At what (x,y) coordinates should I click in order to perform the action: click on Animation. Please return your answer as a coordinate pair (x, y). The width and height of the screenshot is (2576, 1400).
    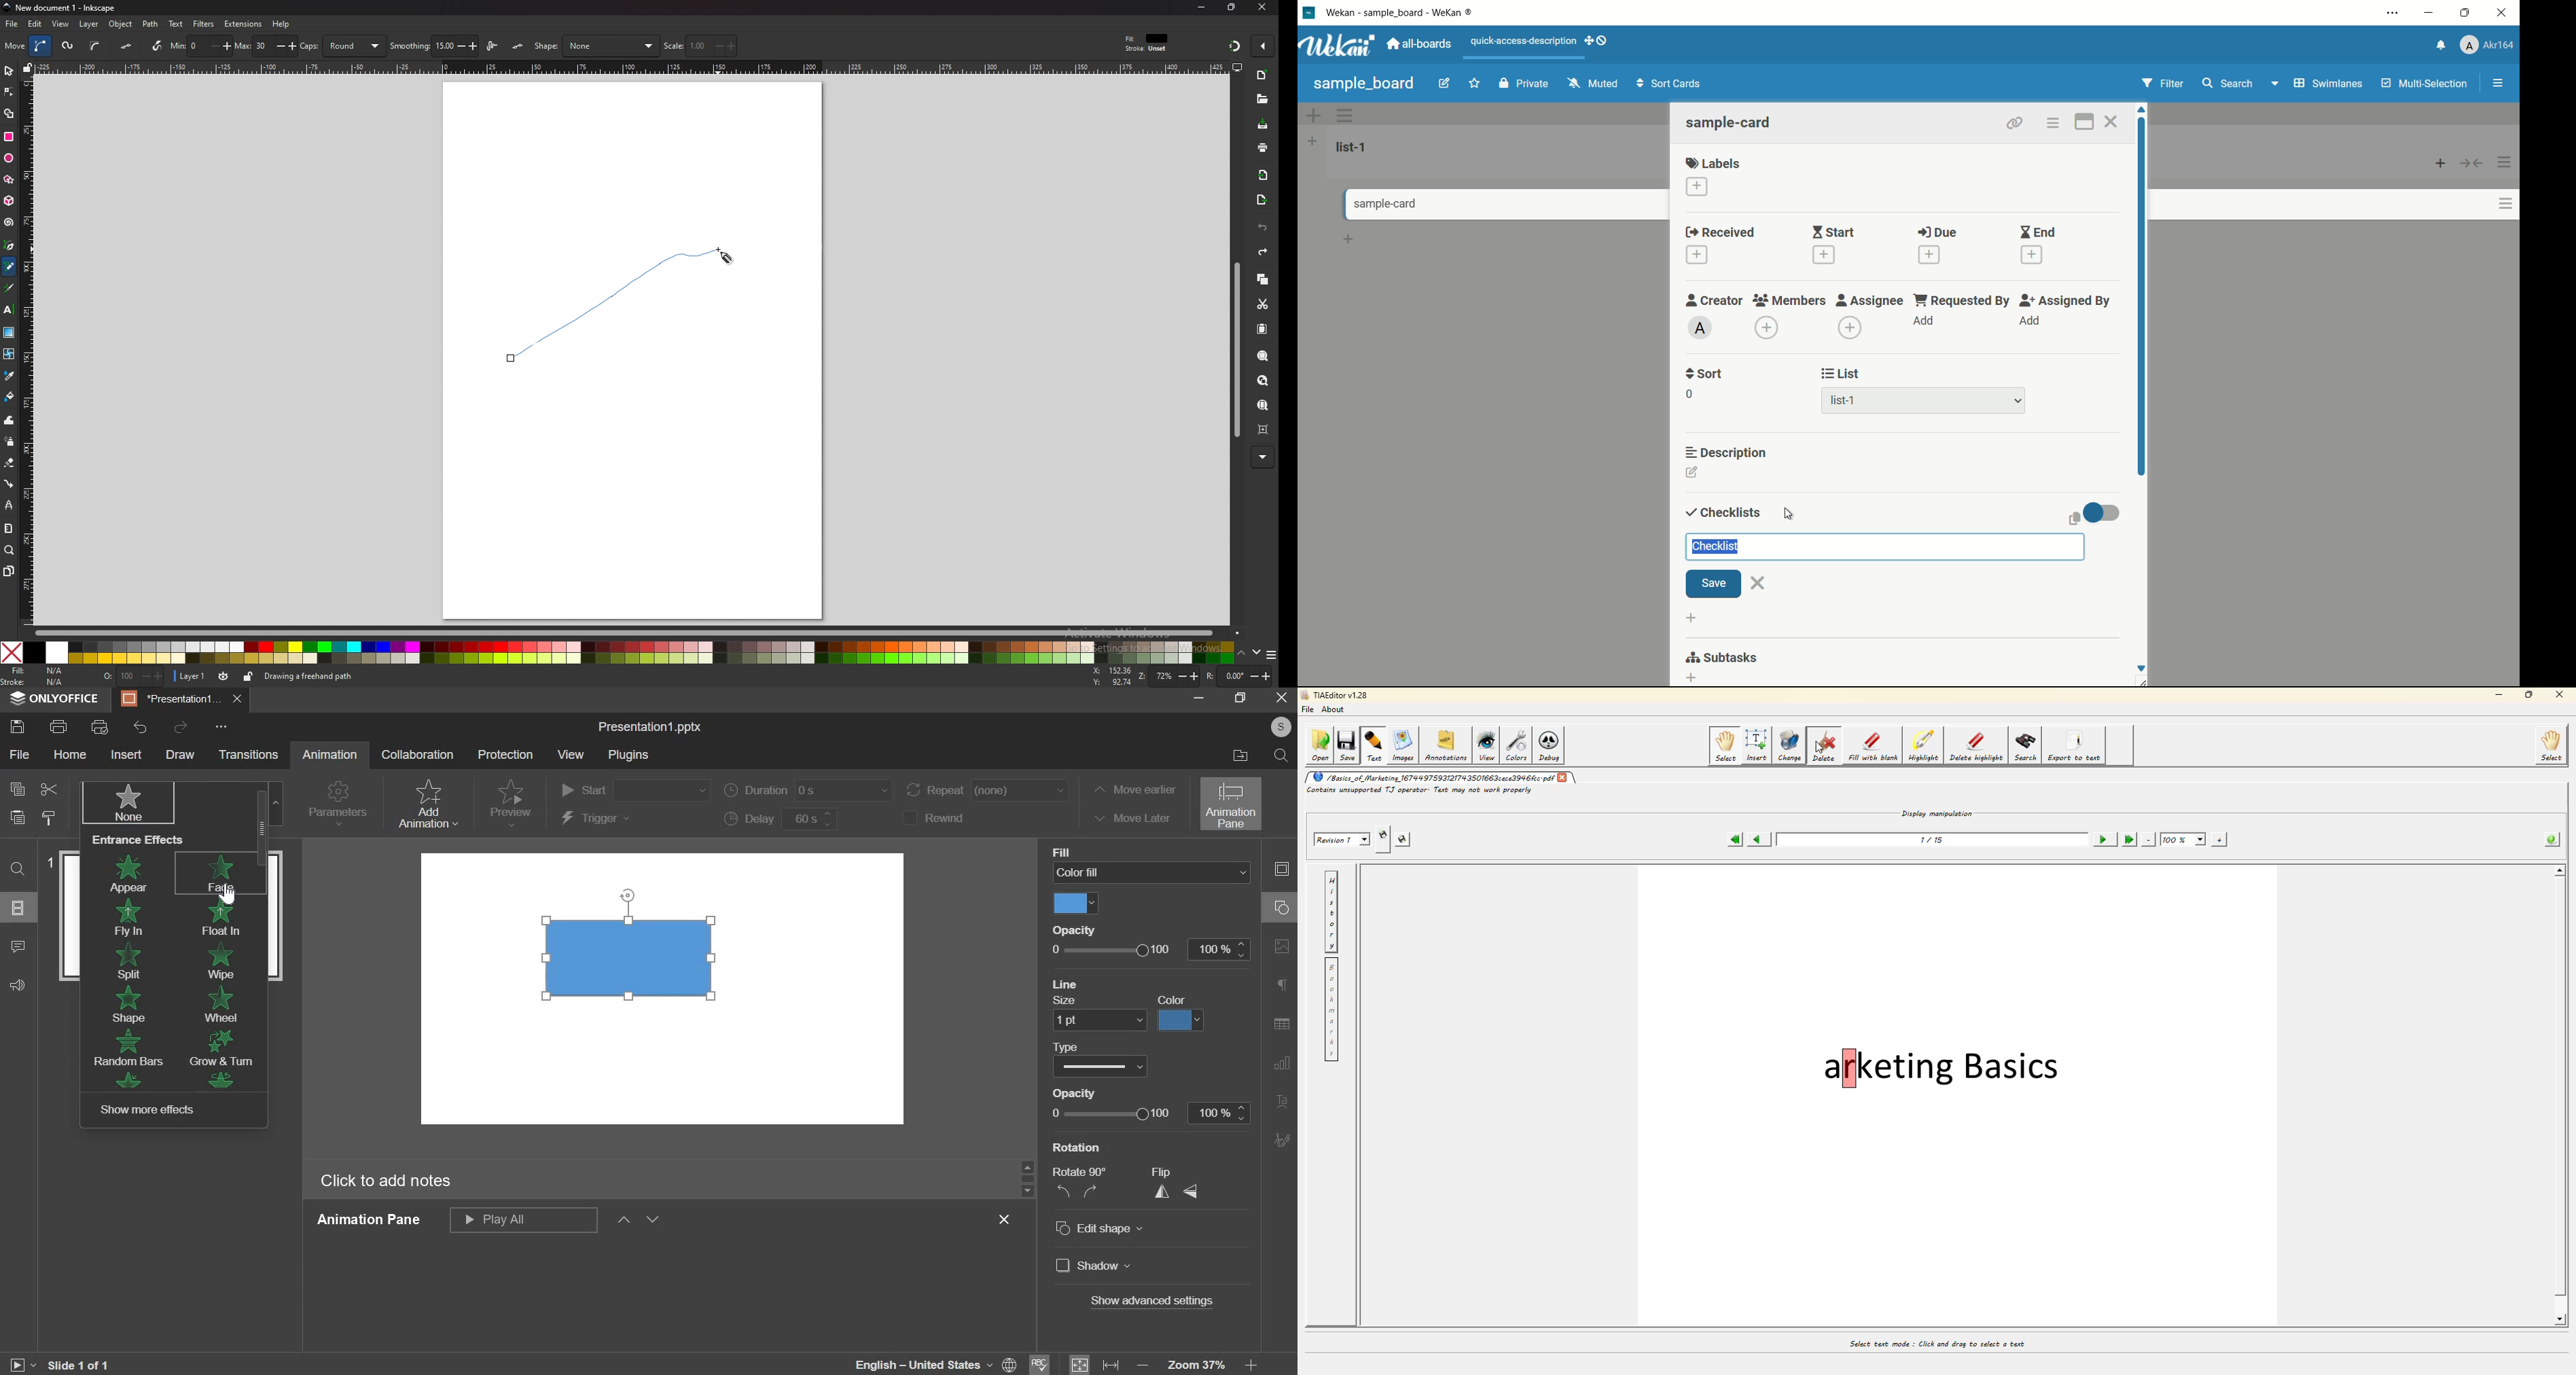
    Looking at the image, I should click on (332, 756).